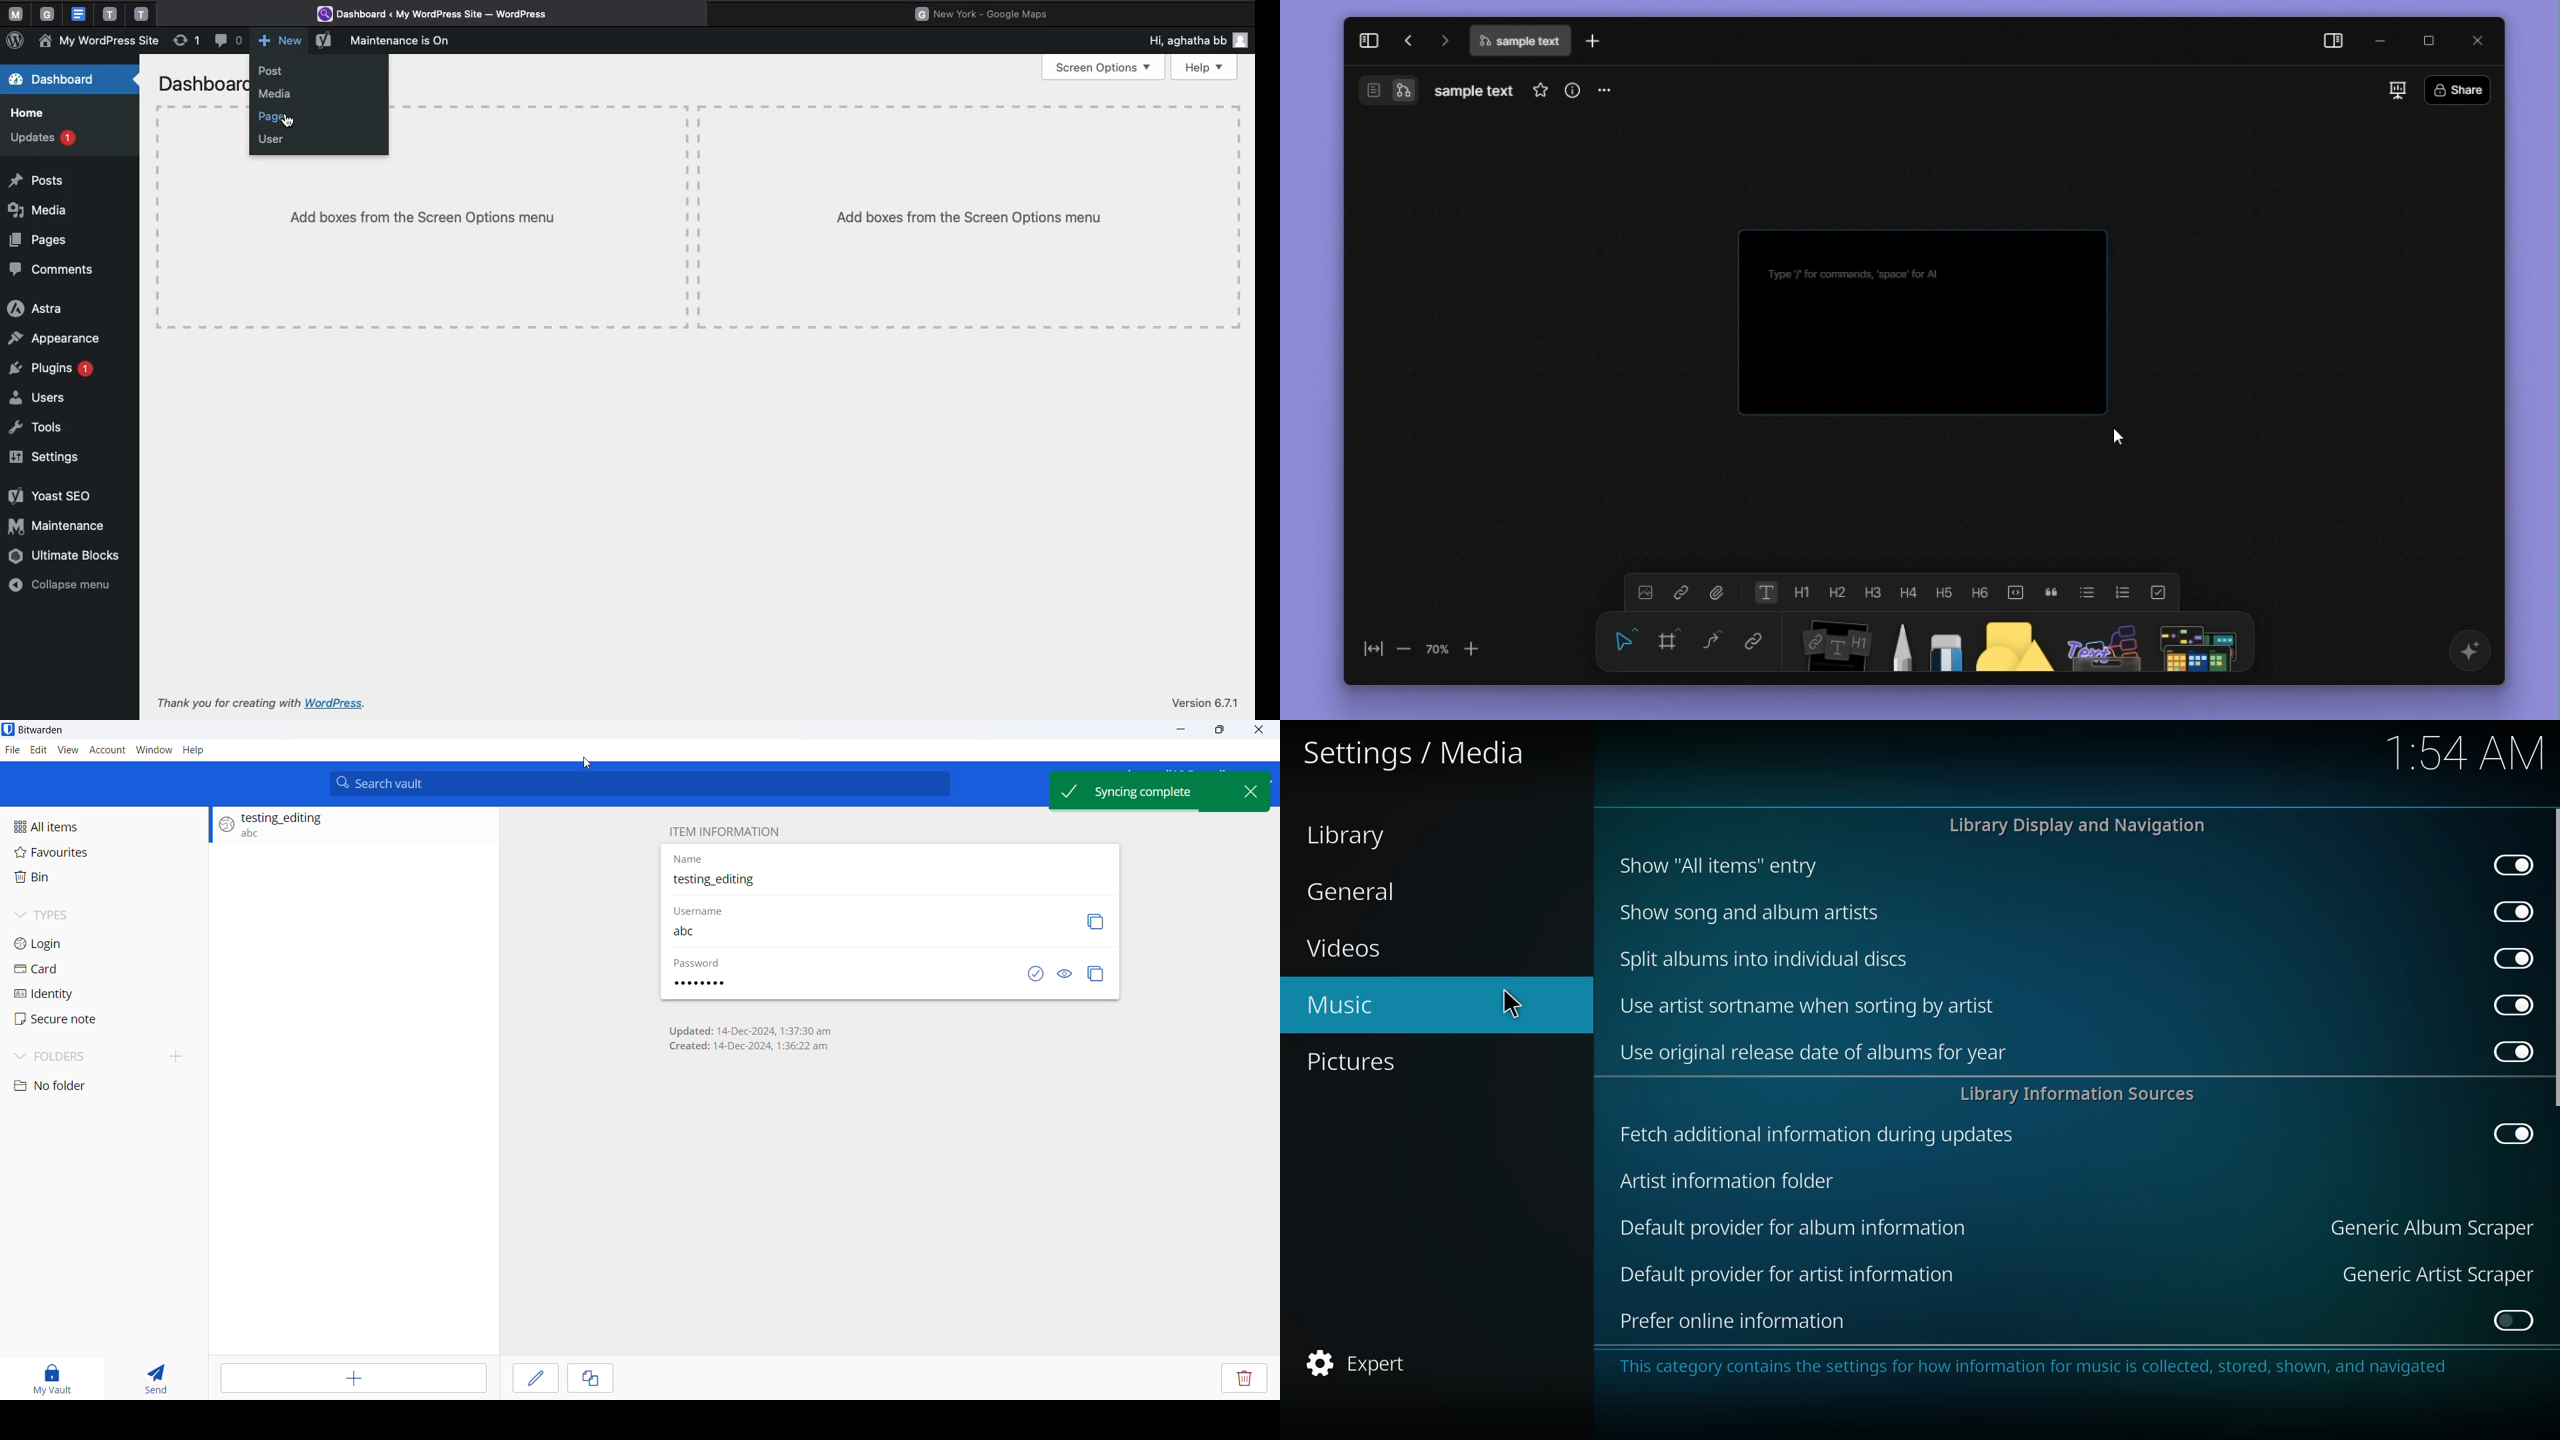  Describe the element at coordinates (1482, 648) in the screenshot. I see `Zoom in` at that location.